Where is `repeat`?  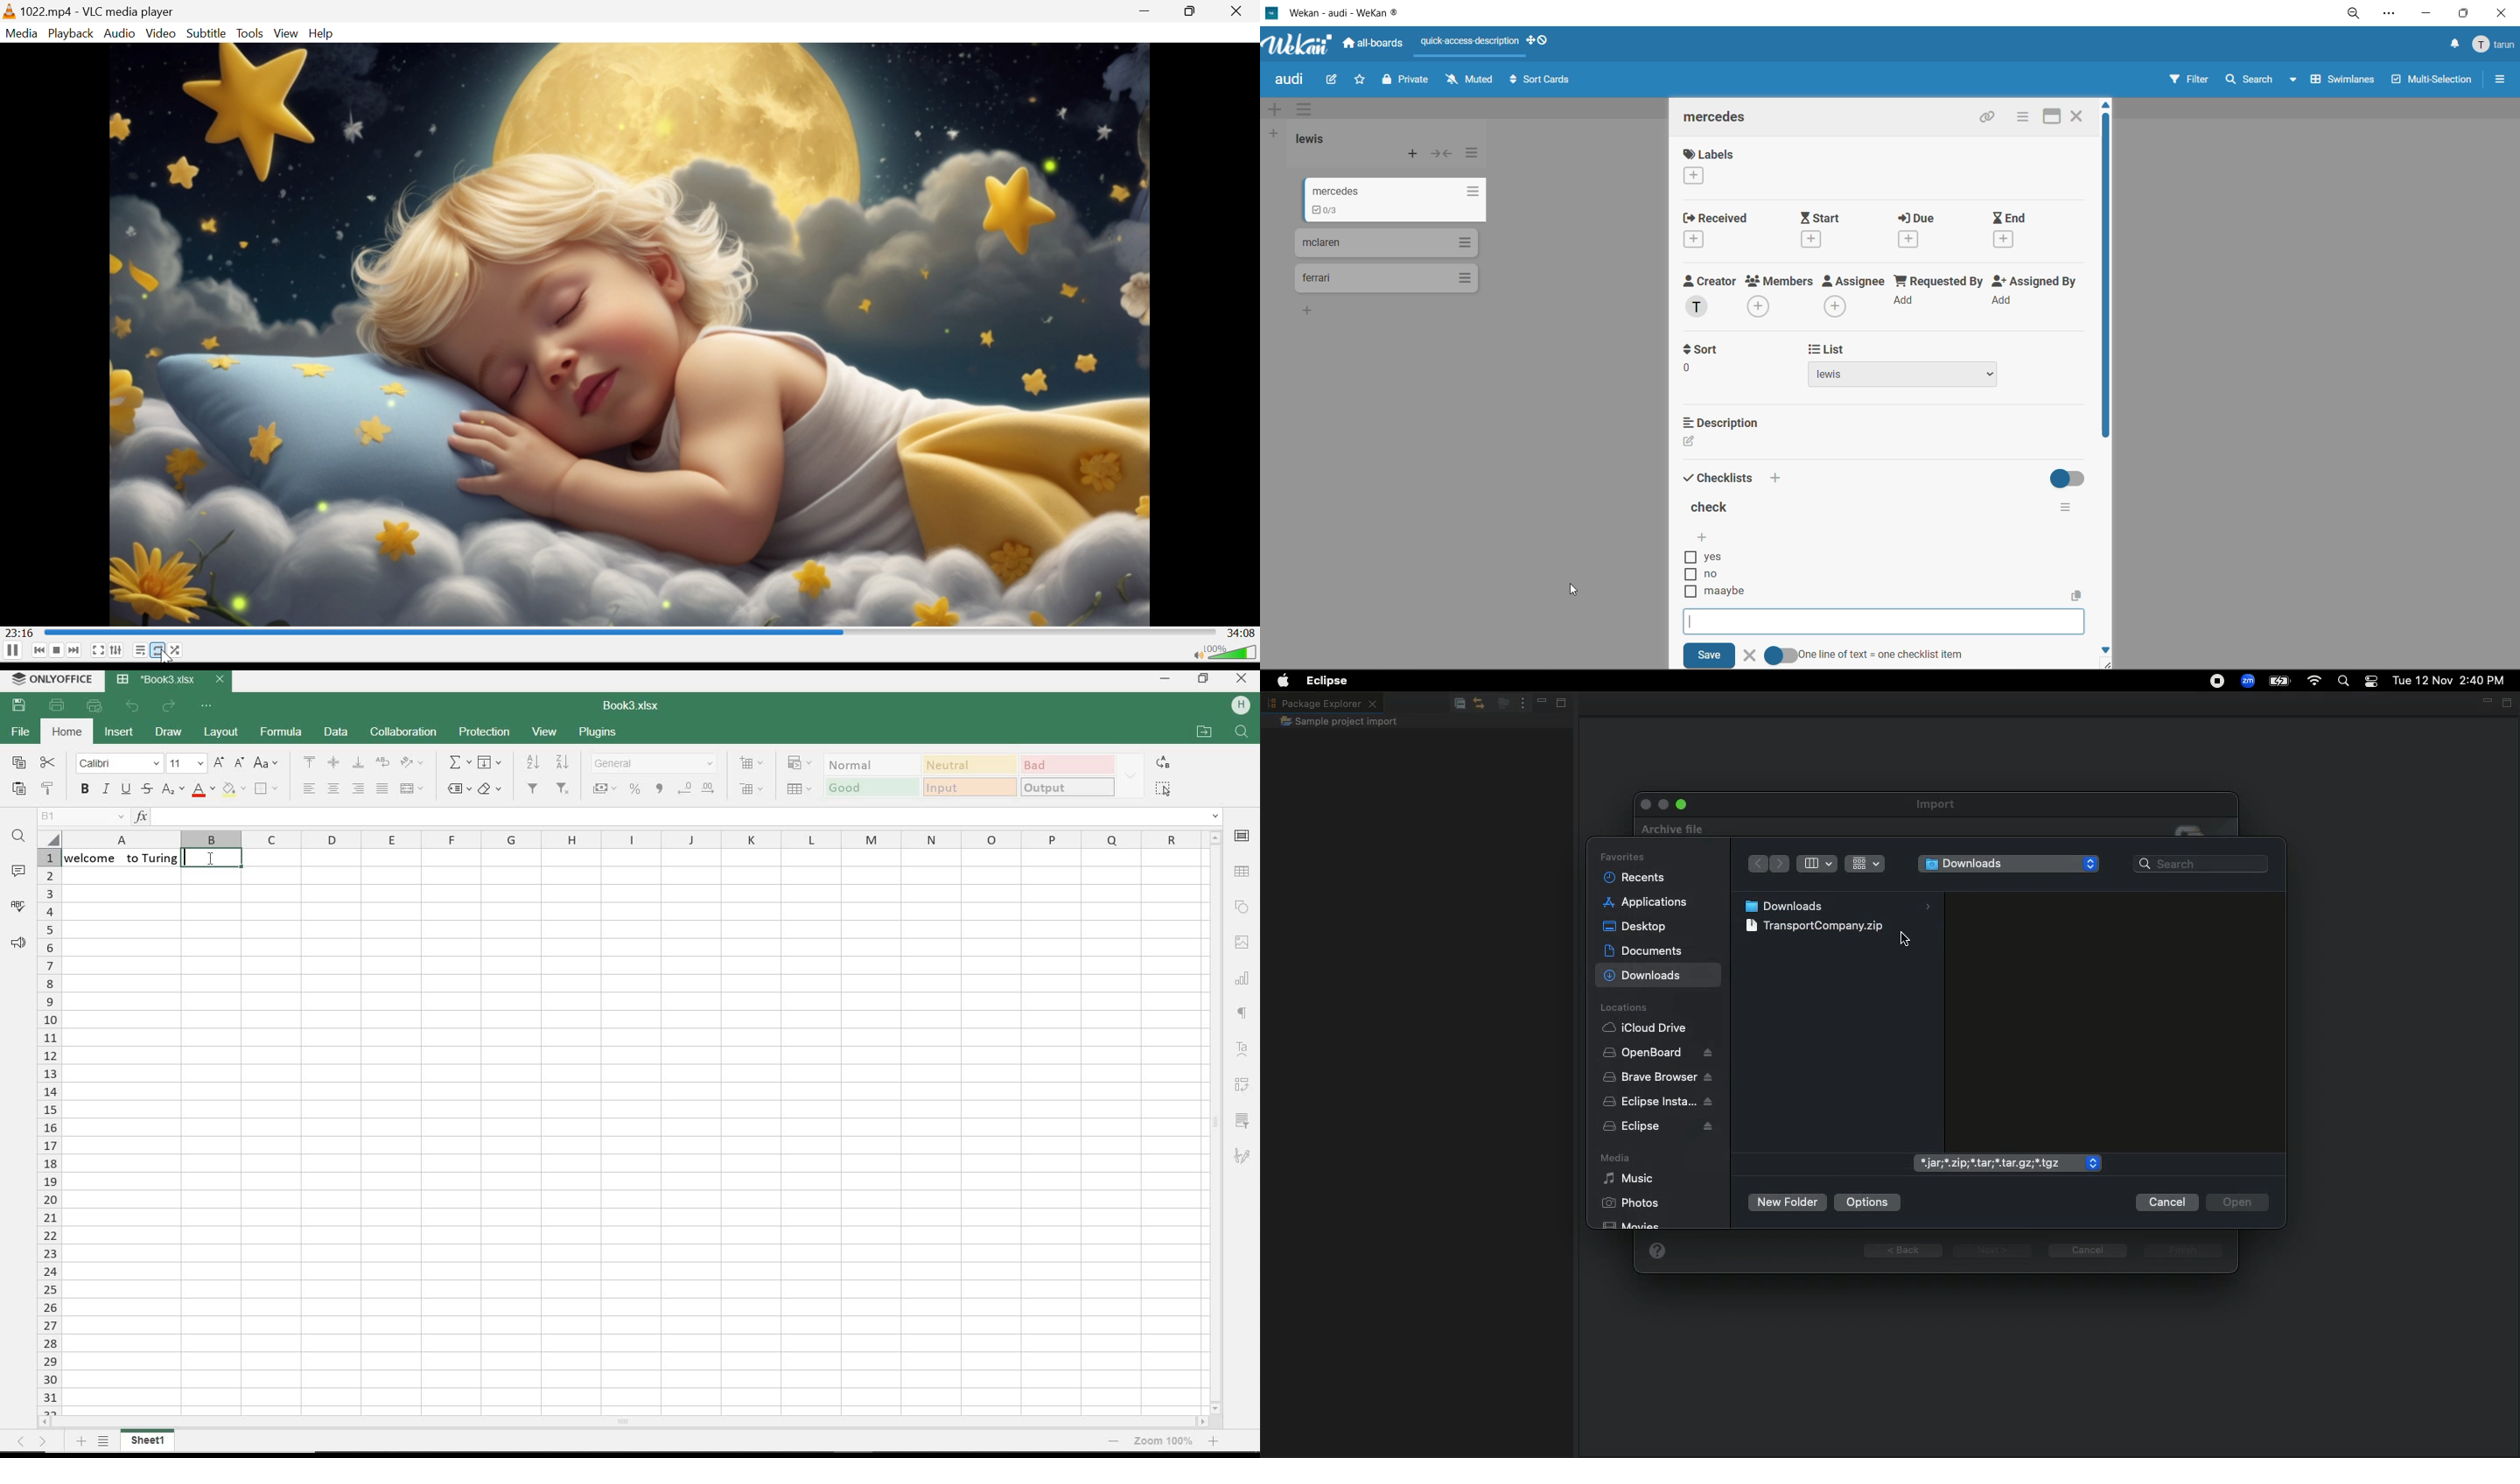 repeat is located at coordinates (157, 650).